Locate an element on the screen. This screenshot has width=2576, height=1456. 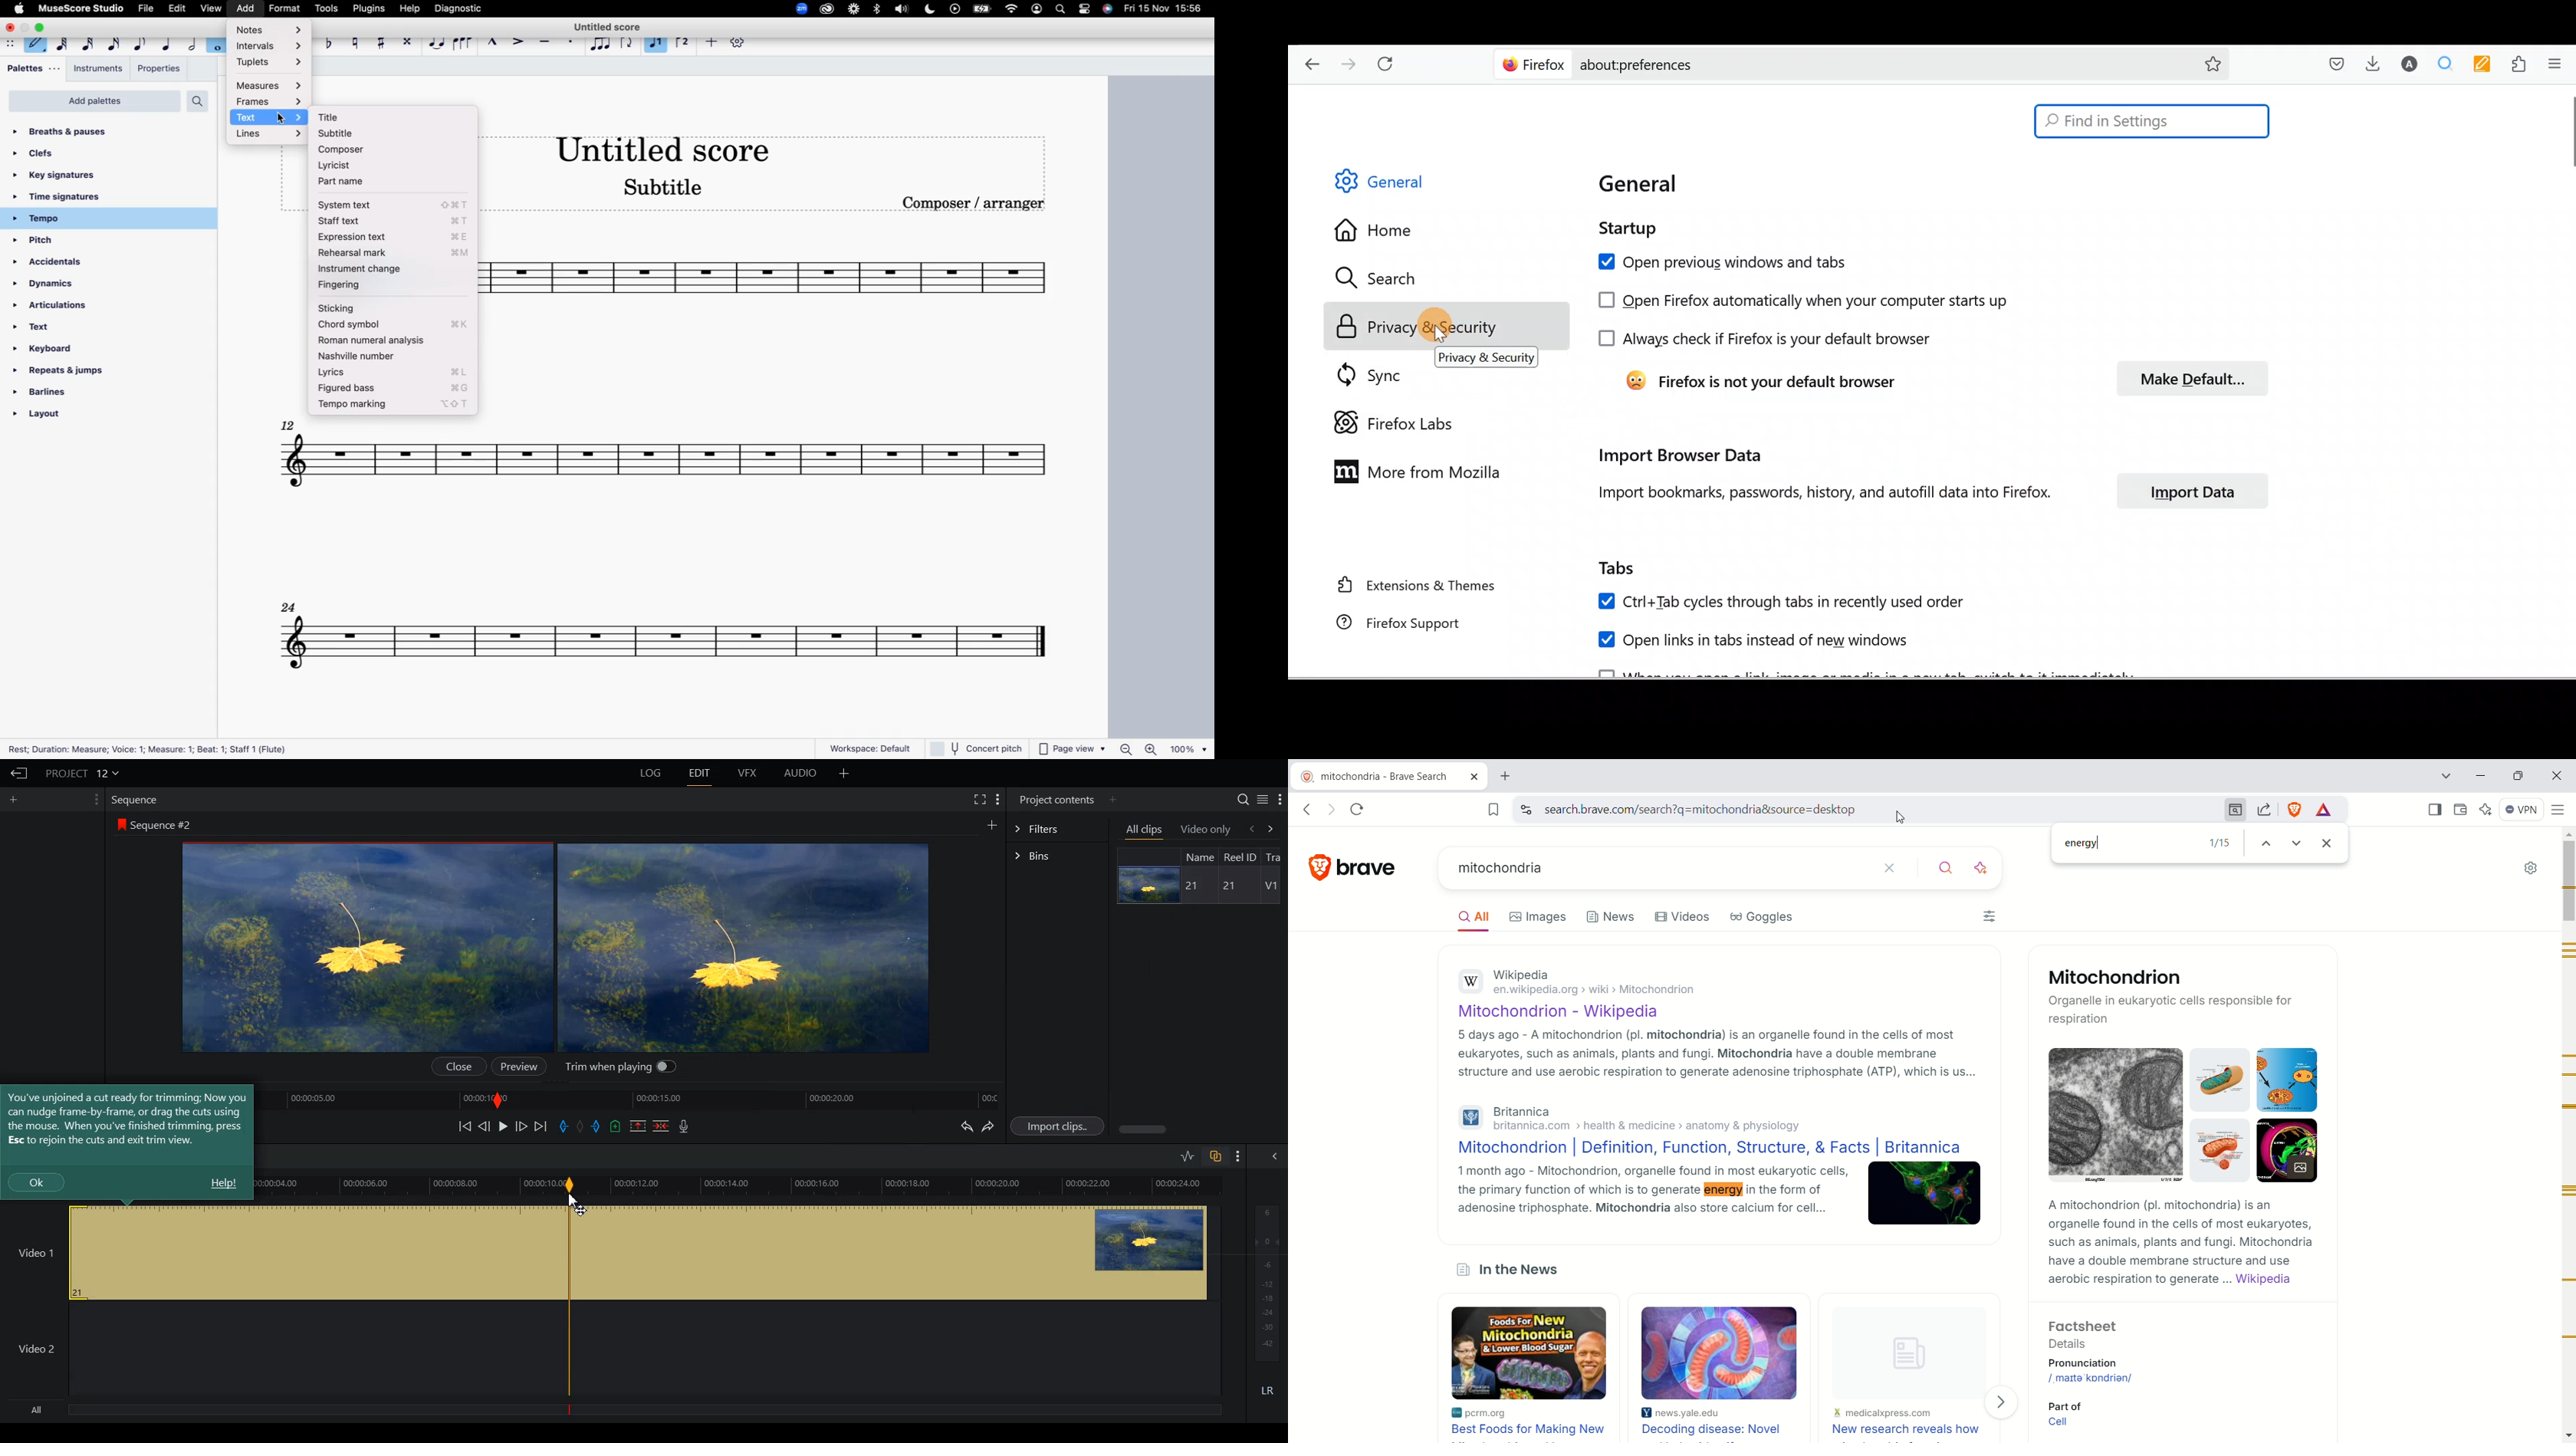
flip direction is located at coordinates (627, 41).